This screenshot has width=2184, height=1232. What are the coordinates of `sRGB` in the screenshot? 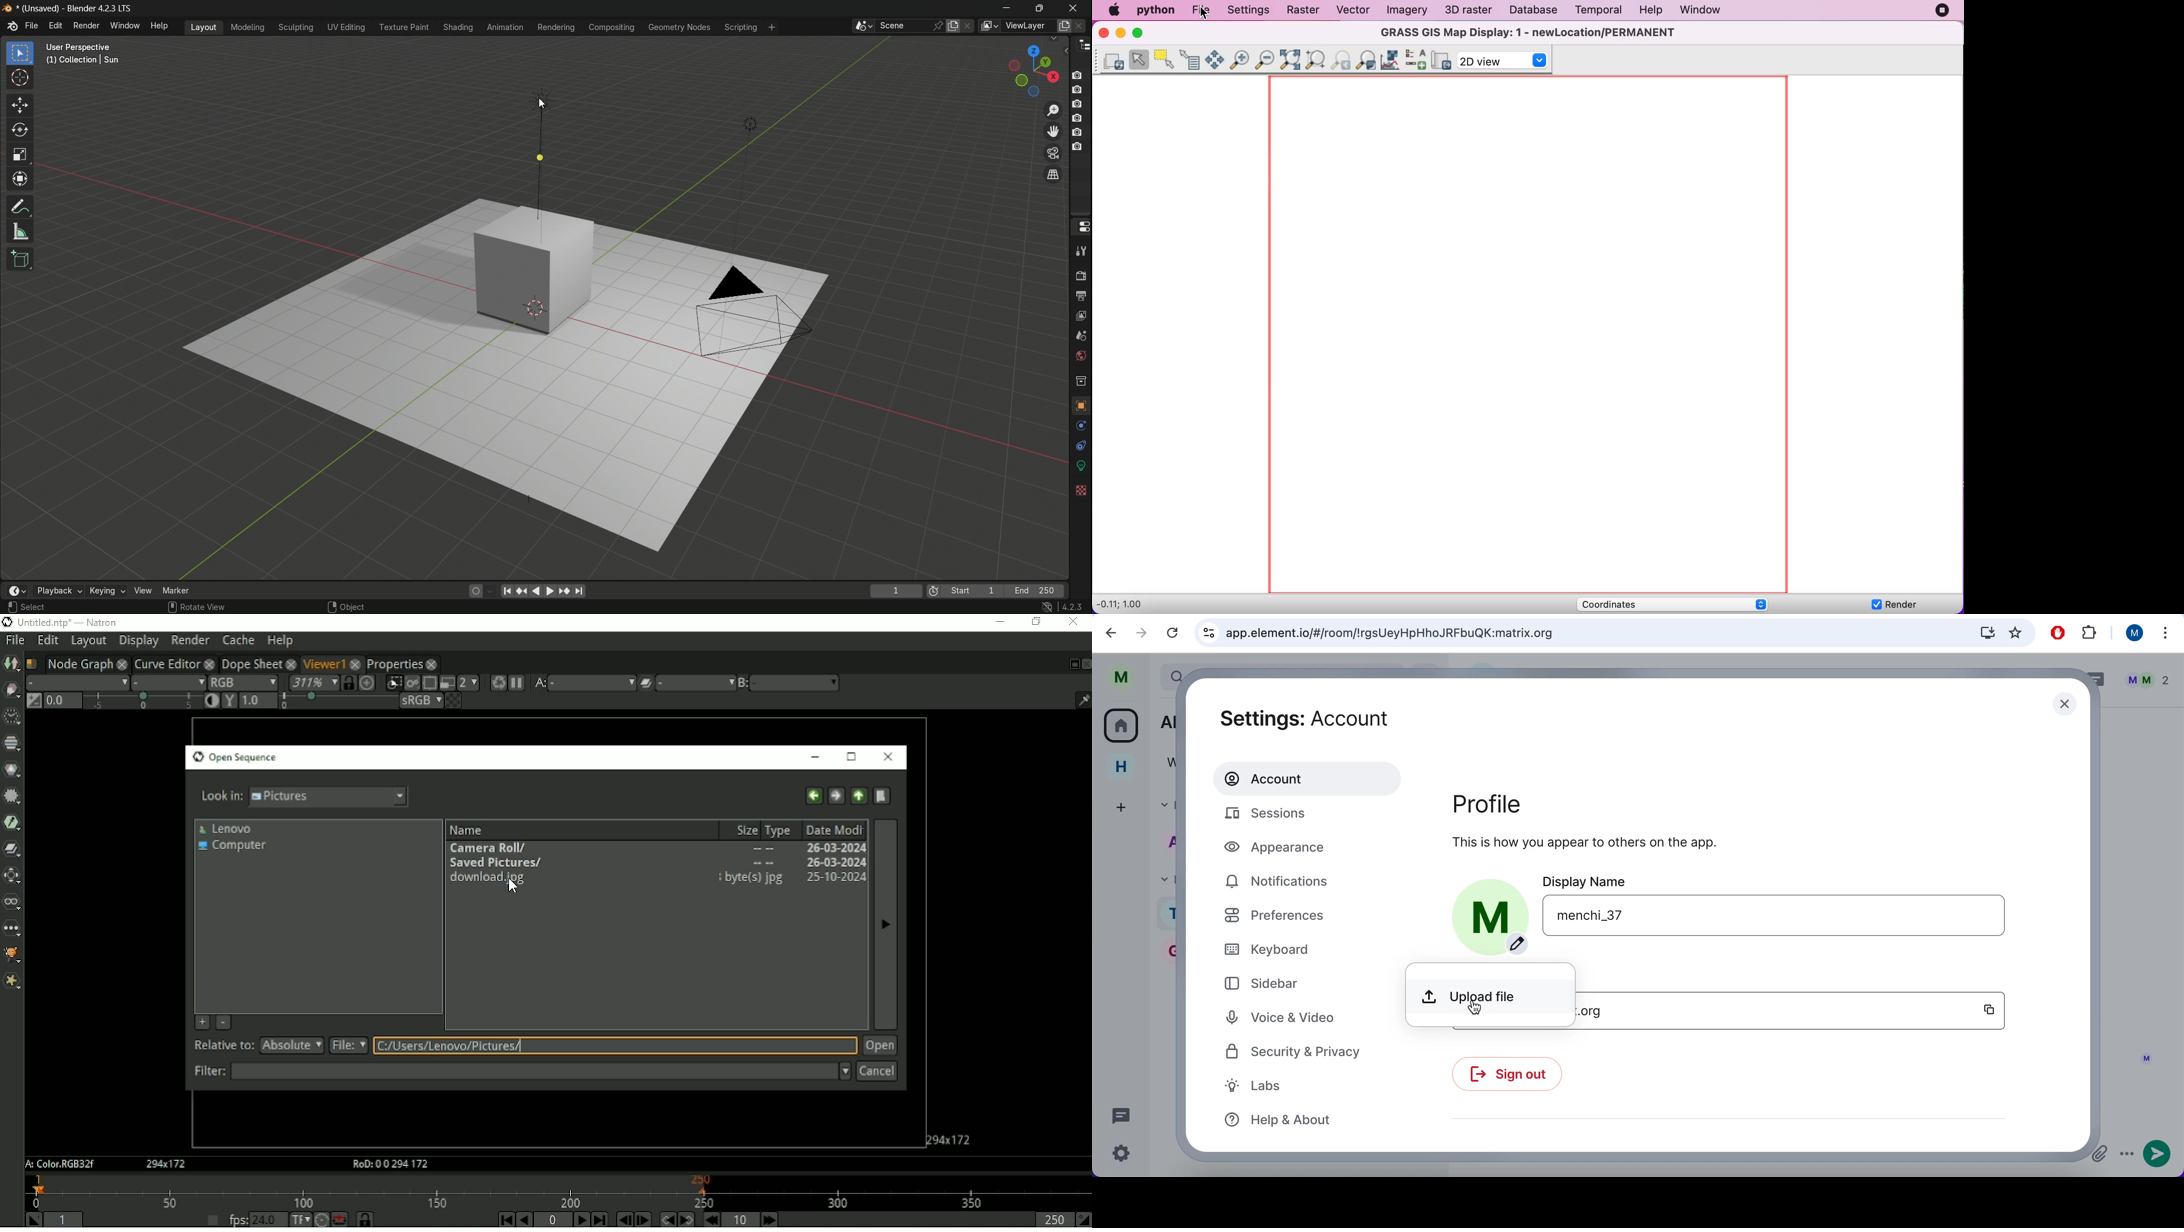 It's located at (421, 701).